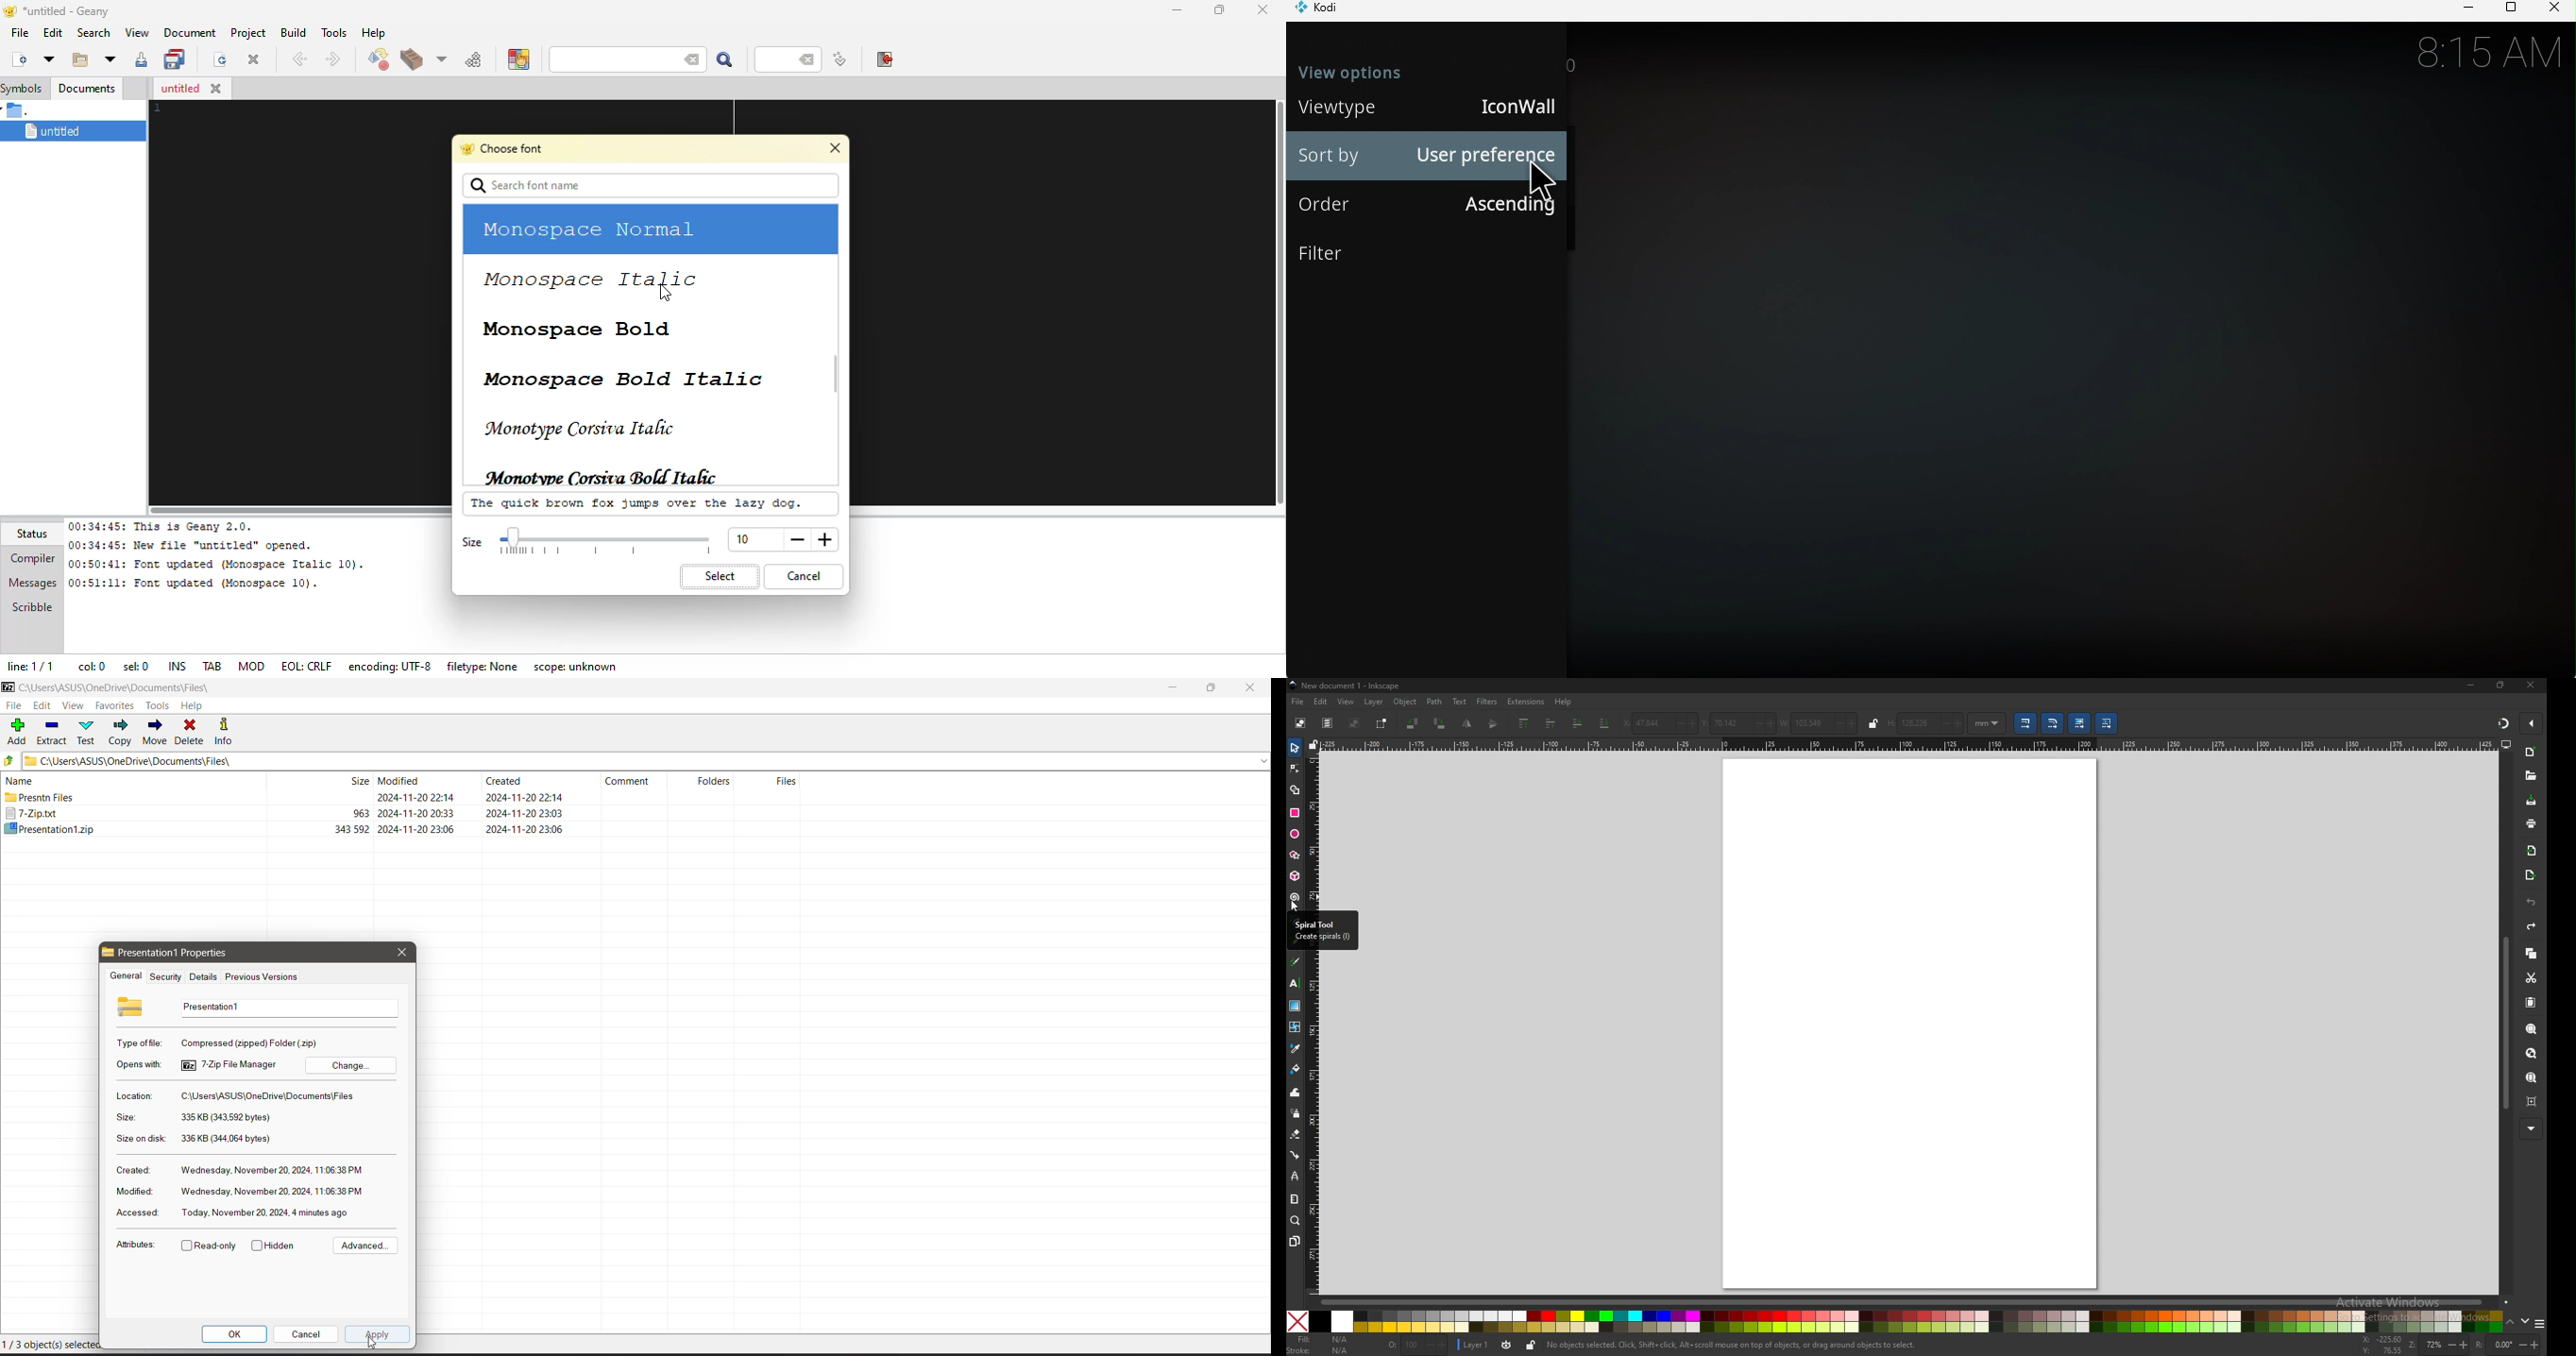 Image resolution: width=2576 pixels, height=1372 pixels. I want to click on tab, so click(213, 666).